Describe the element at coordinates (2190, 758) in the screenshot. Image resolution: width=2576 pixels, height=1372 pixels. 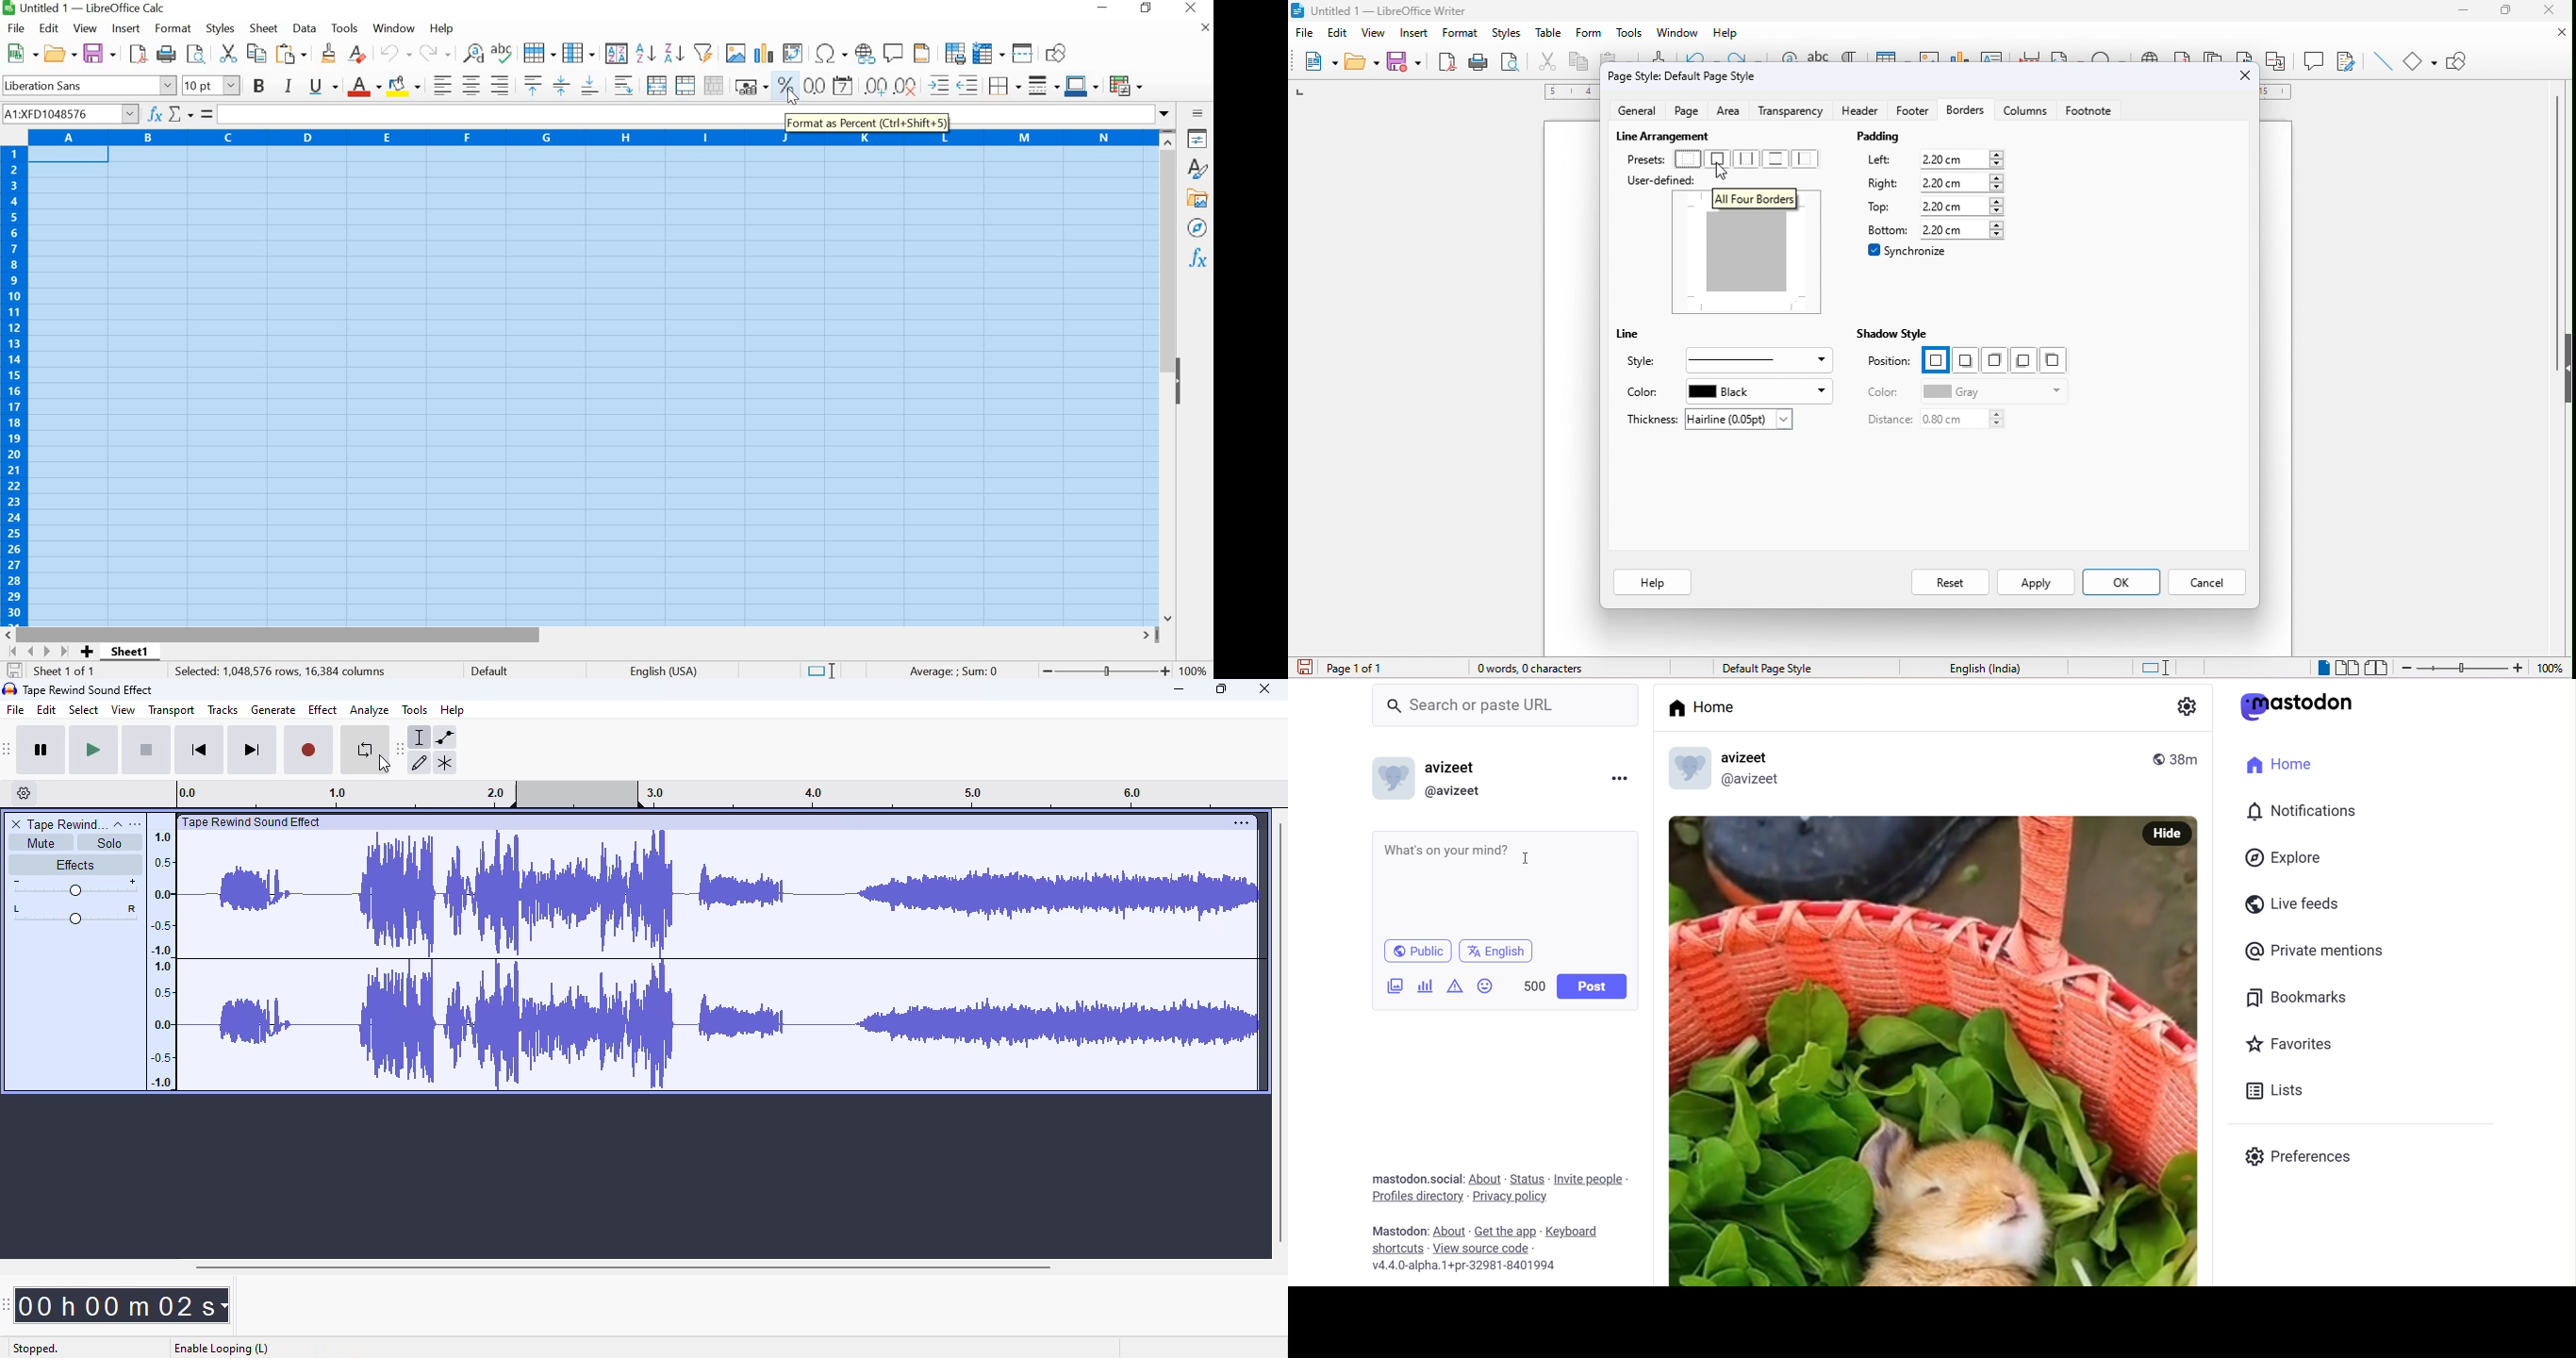
I see `38m` at that location.